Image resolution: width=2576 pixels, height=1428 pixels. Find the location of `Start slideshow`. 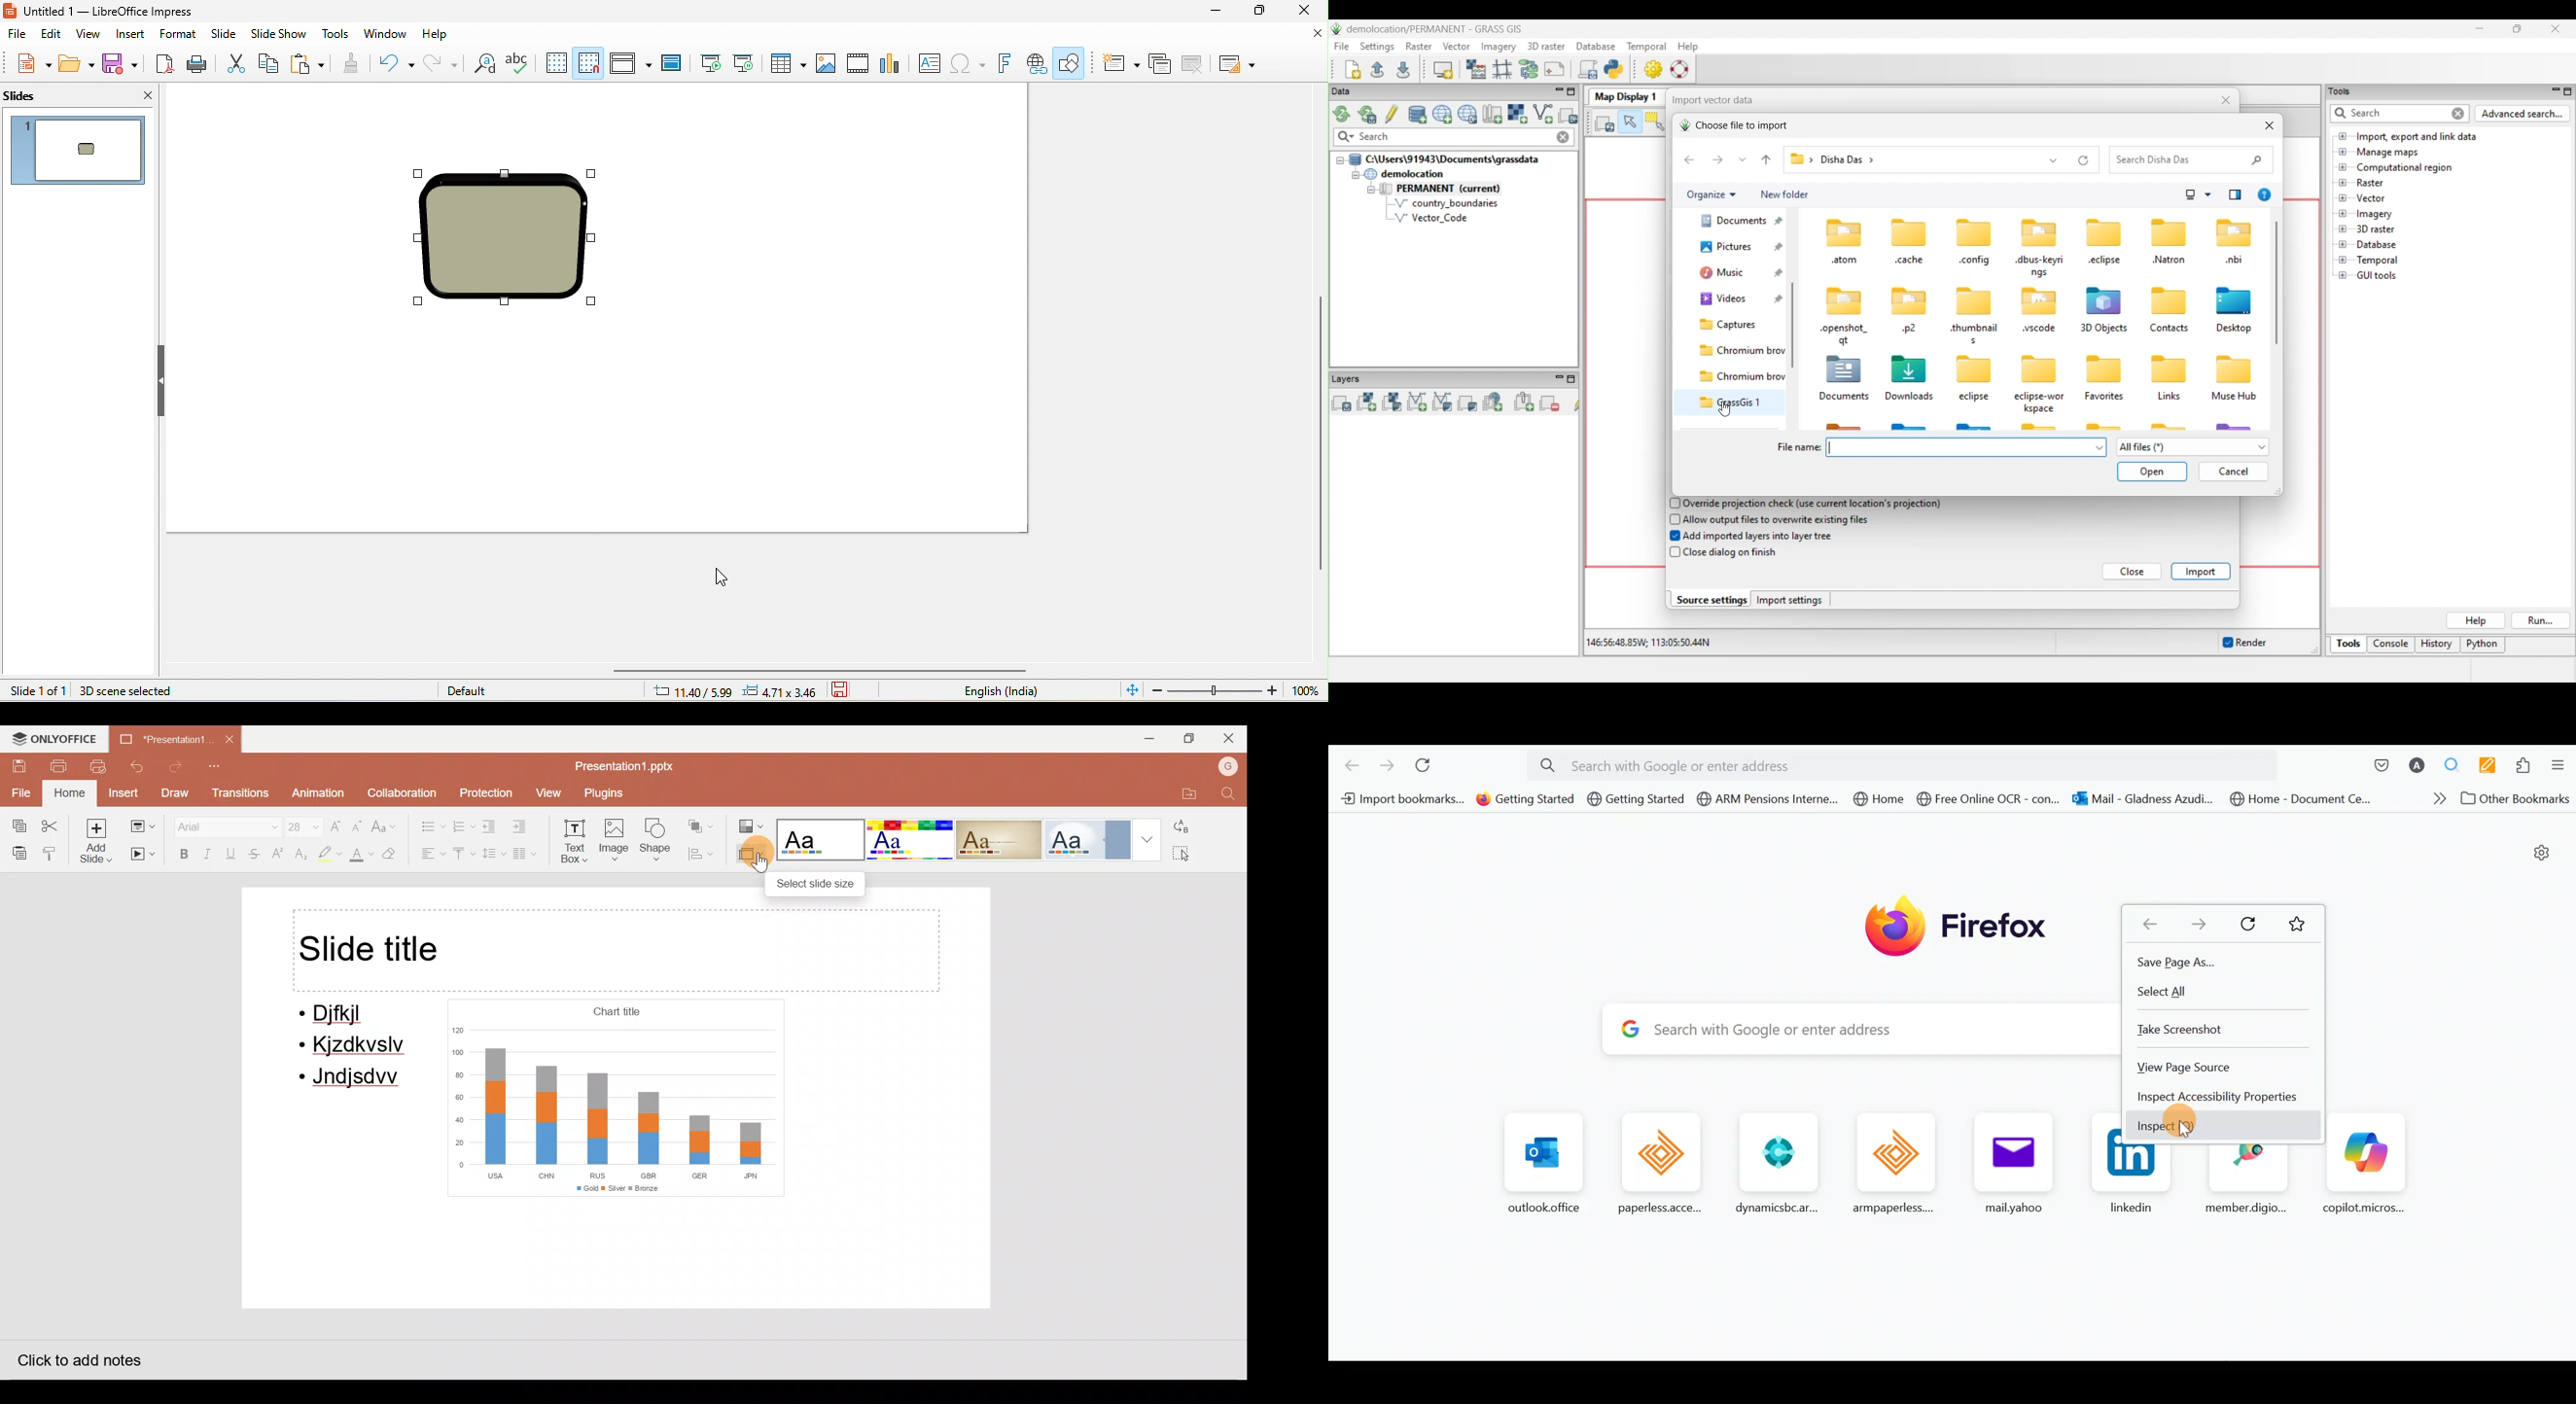

Start slideshow is located at coordinates (143, 855).